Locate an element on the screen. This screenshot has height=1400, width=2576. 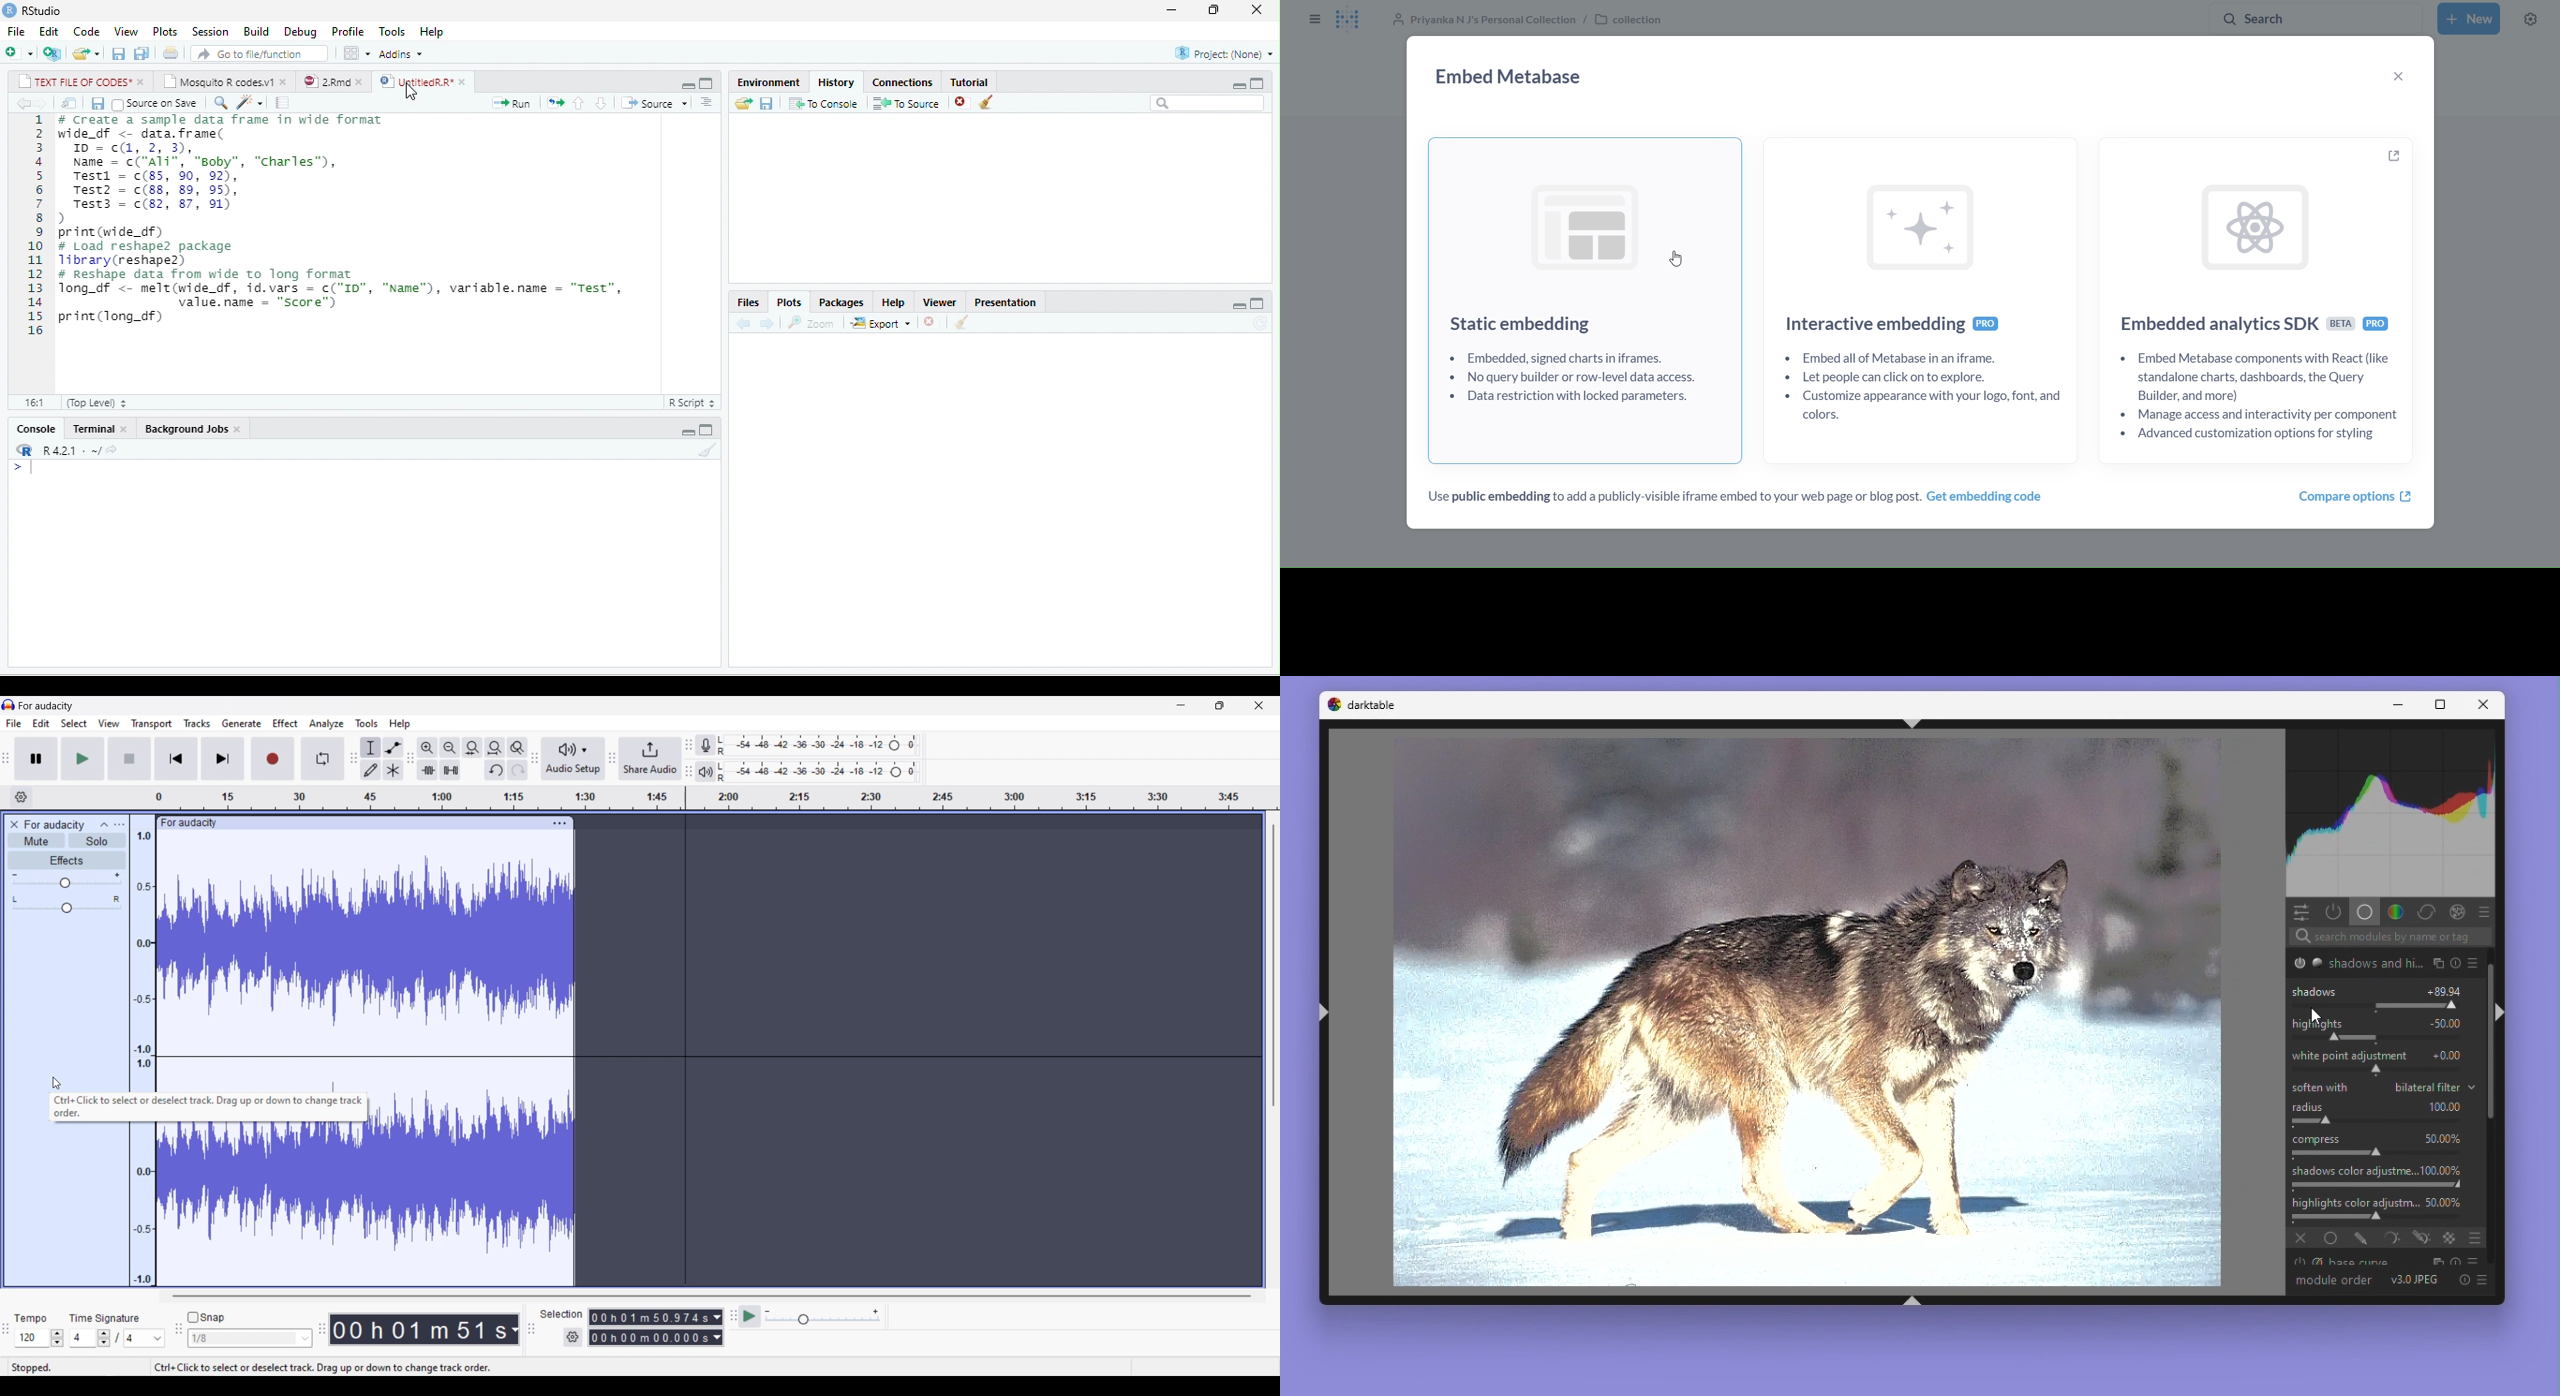
R 4.2.1.~/ is located at coordinates (66, 450).